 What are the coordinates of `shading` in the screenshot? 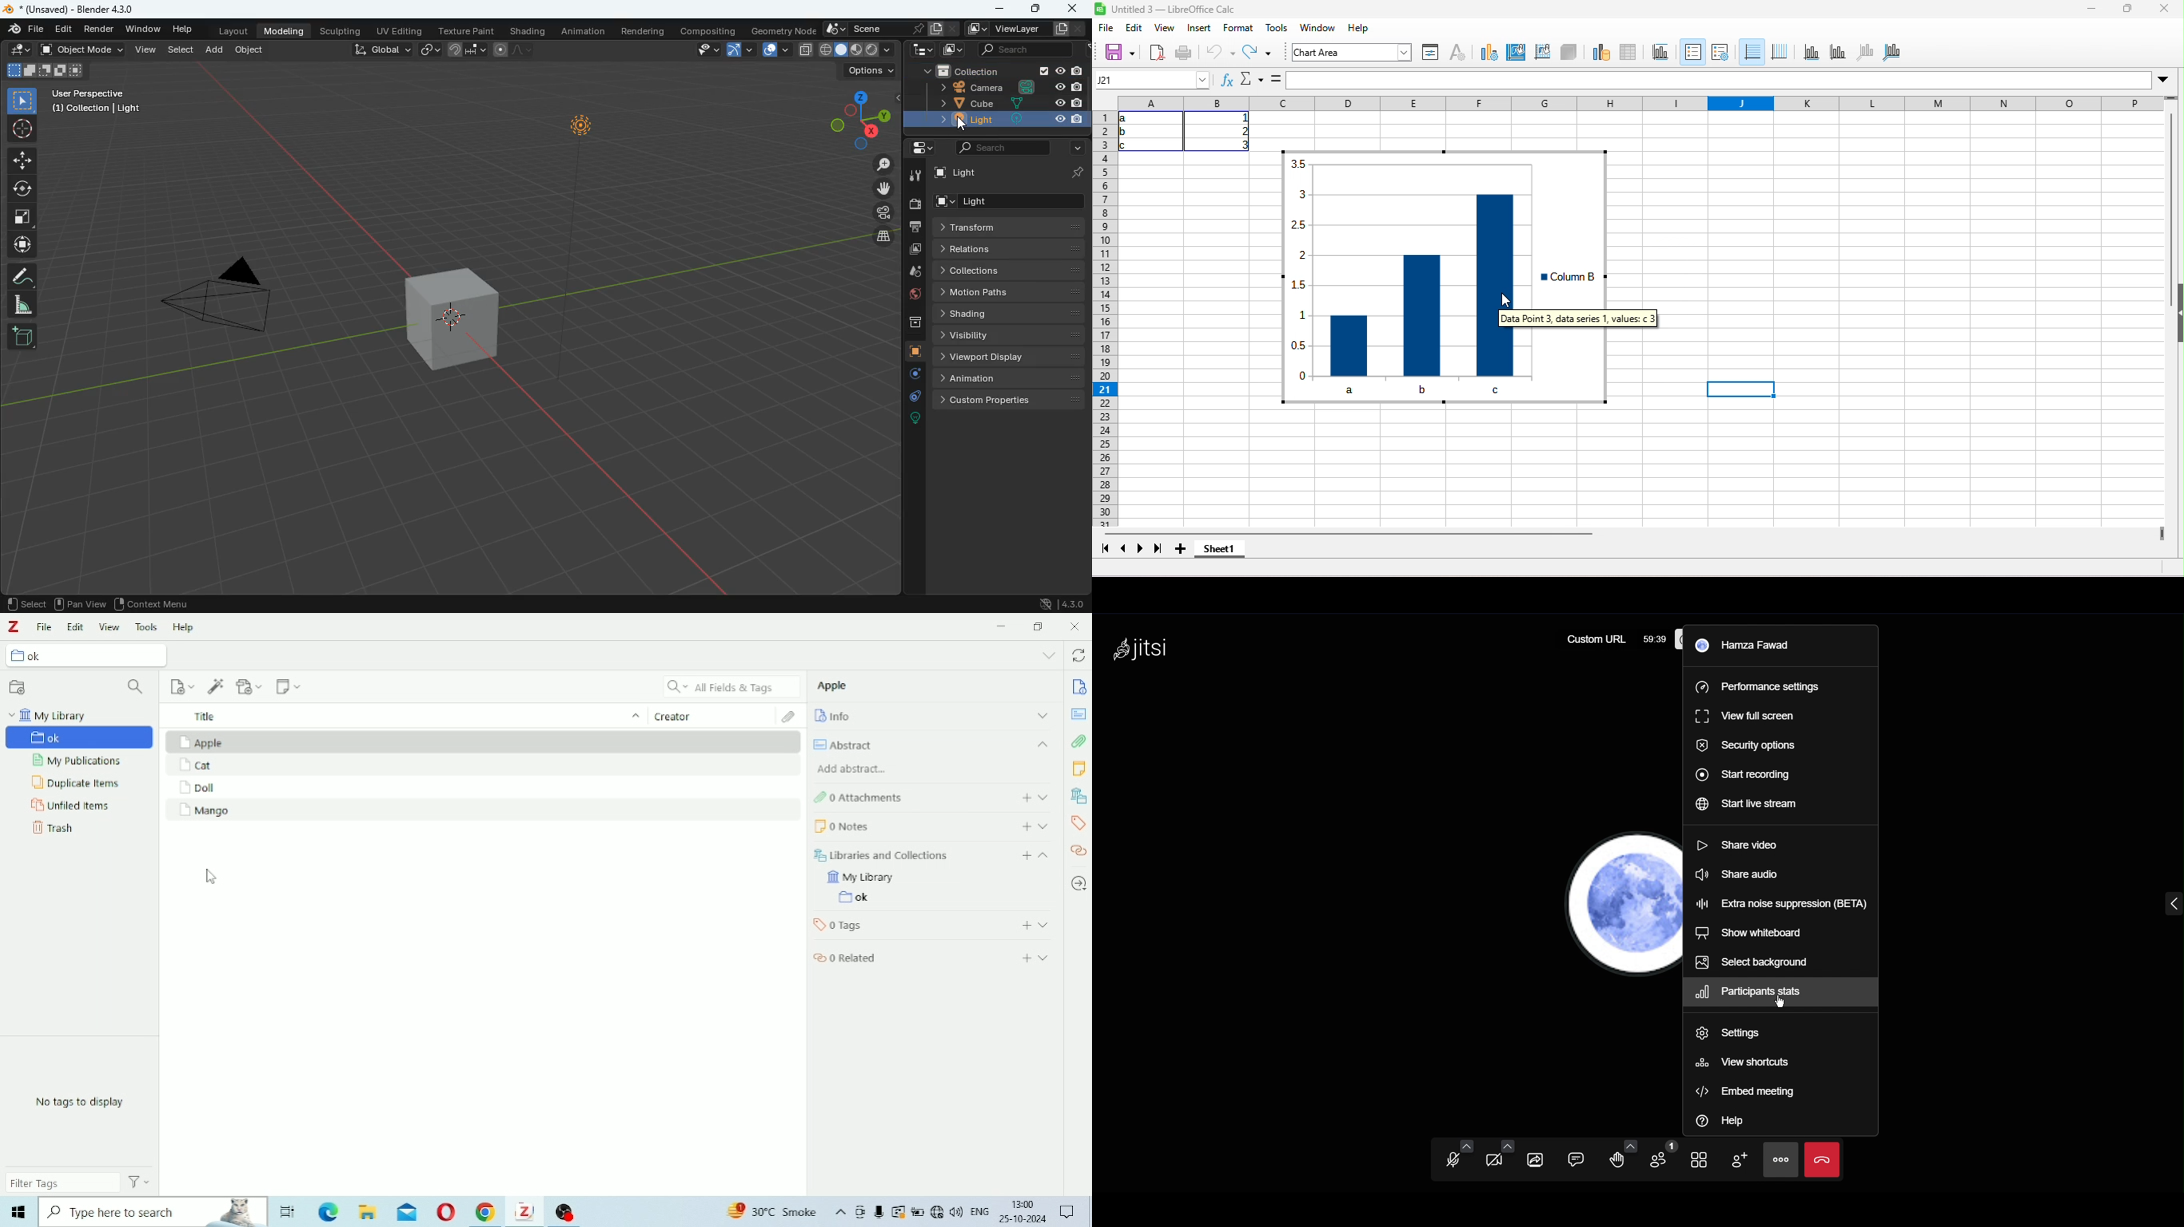 It's located at (1012, 313).